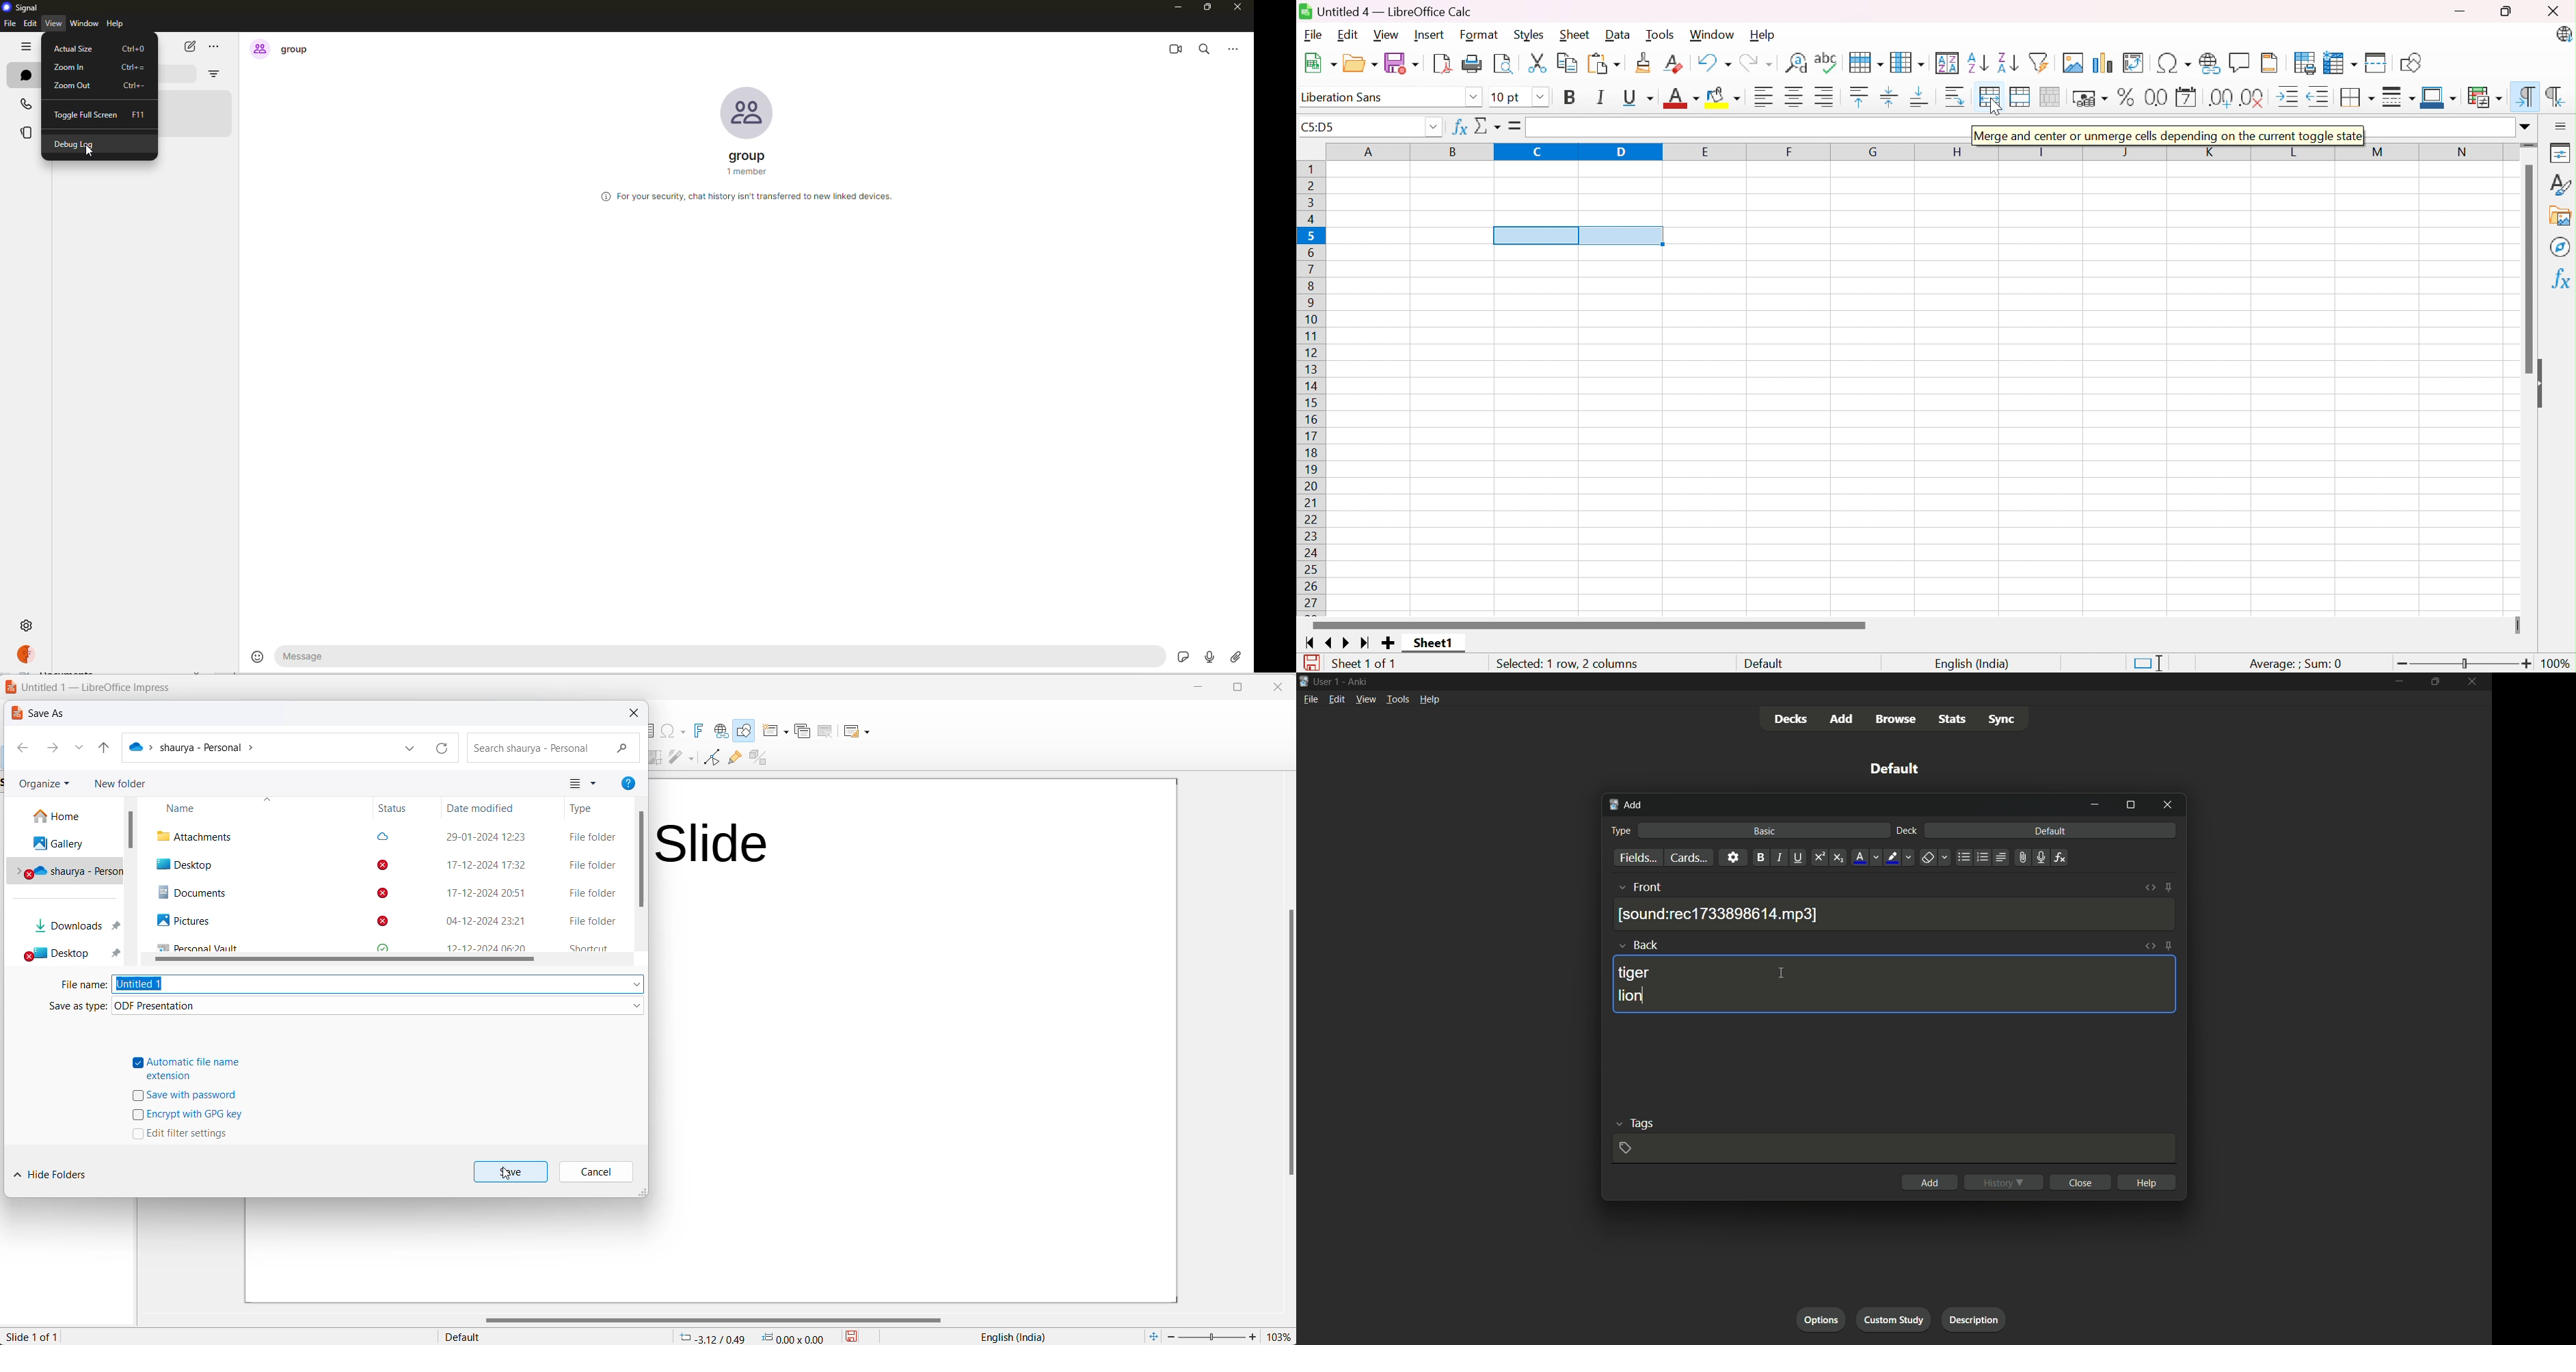  Describe the element at coordinates (2559, 279) in the screenshot. I see `Functions` at that location.